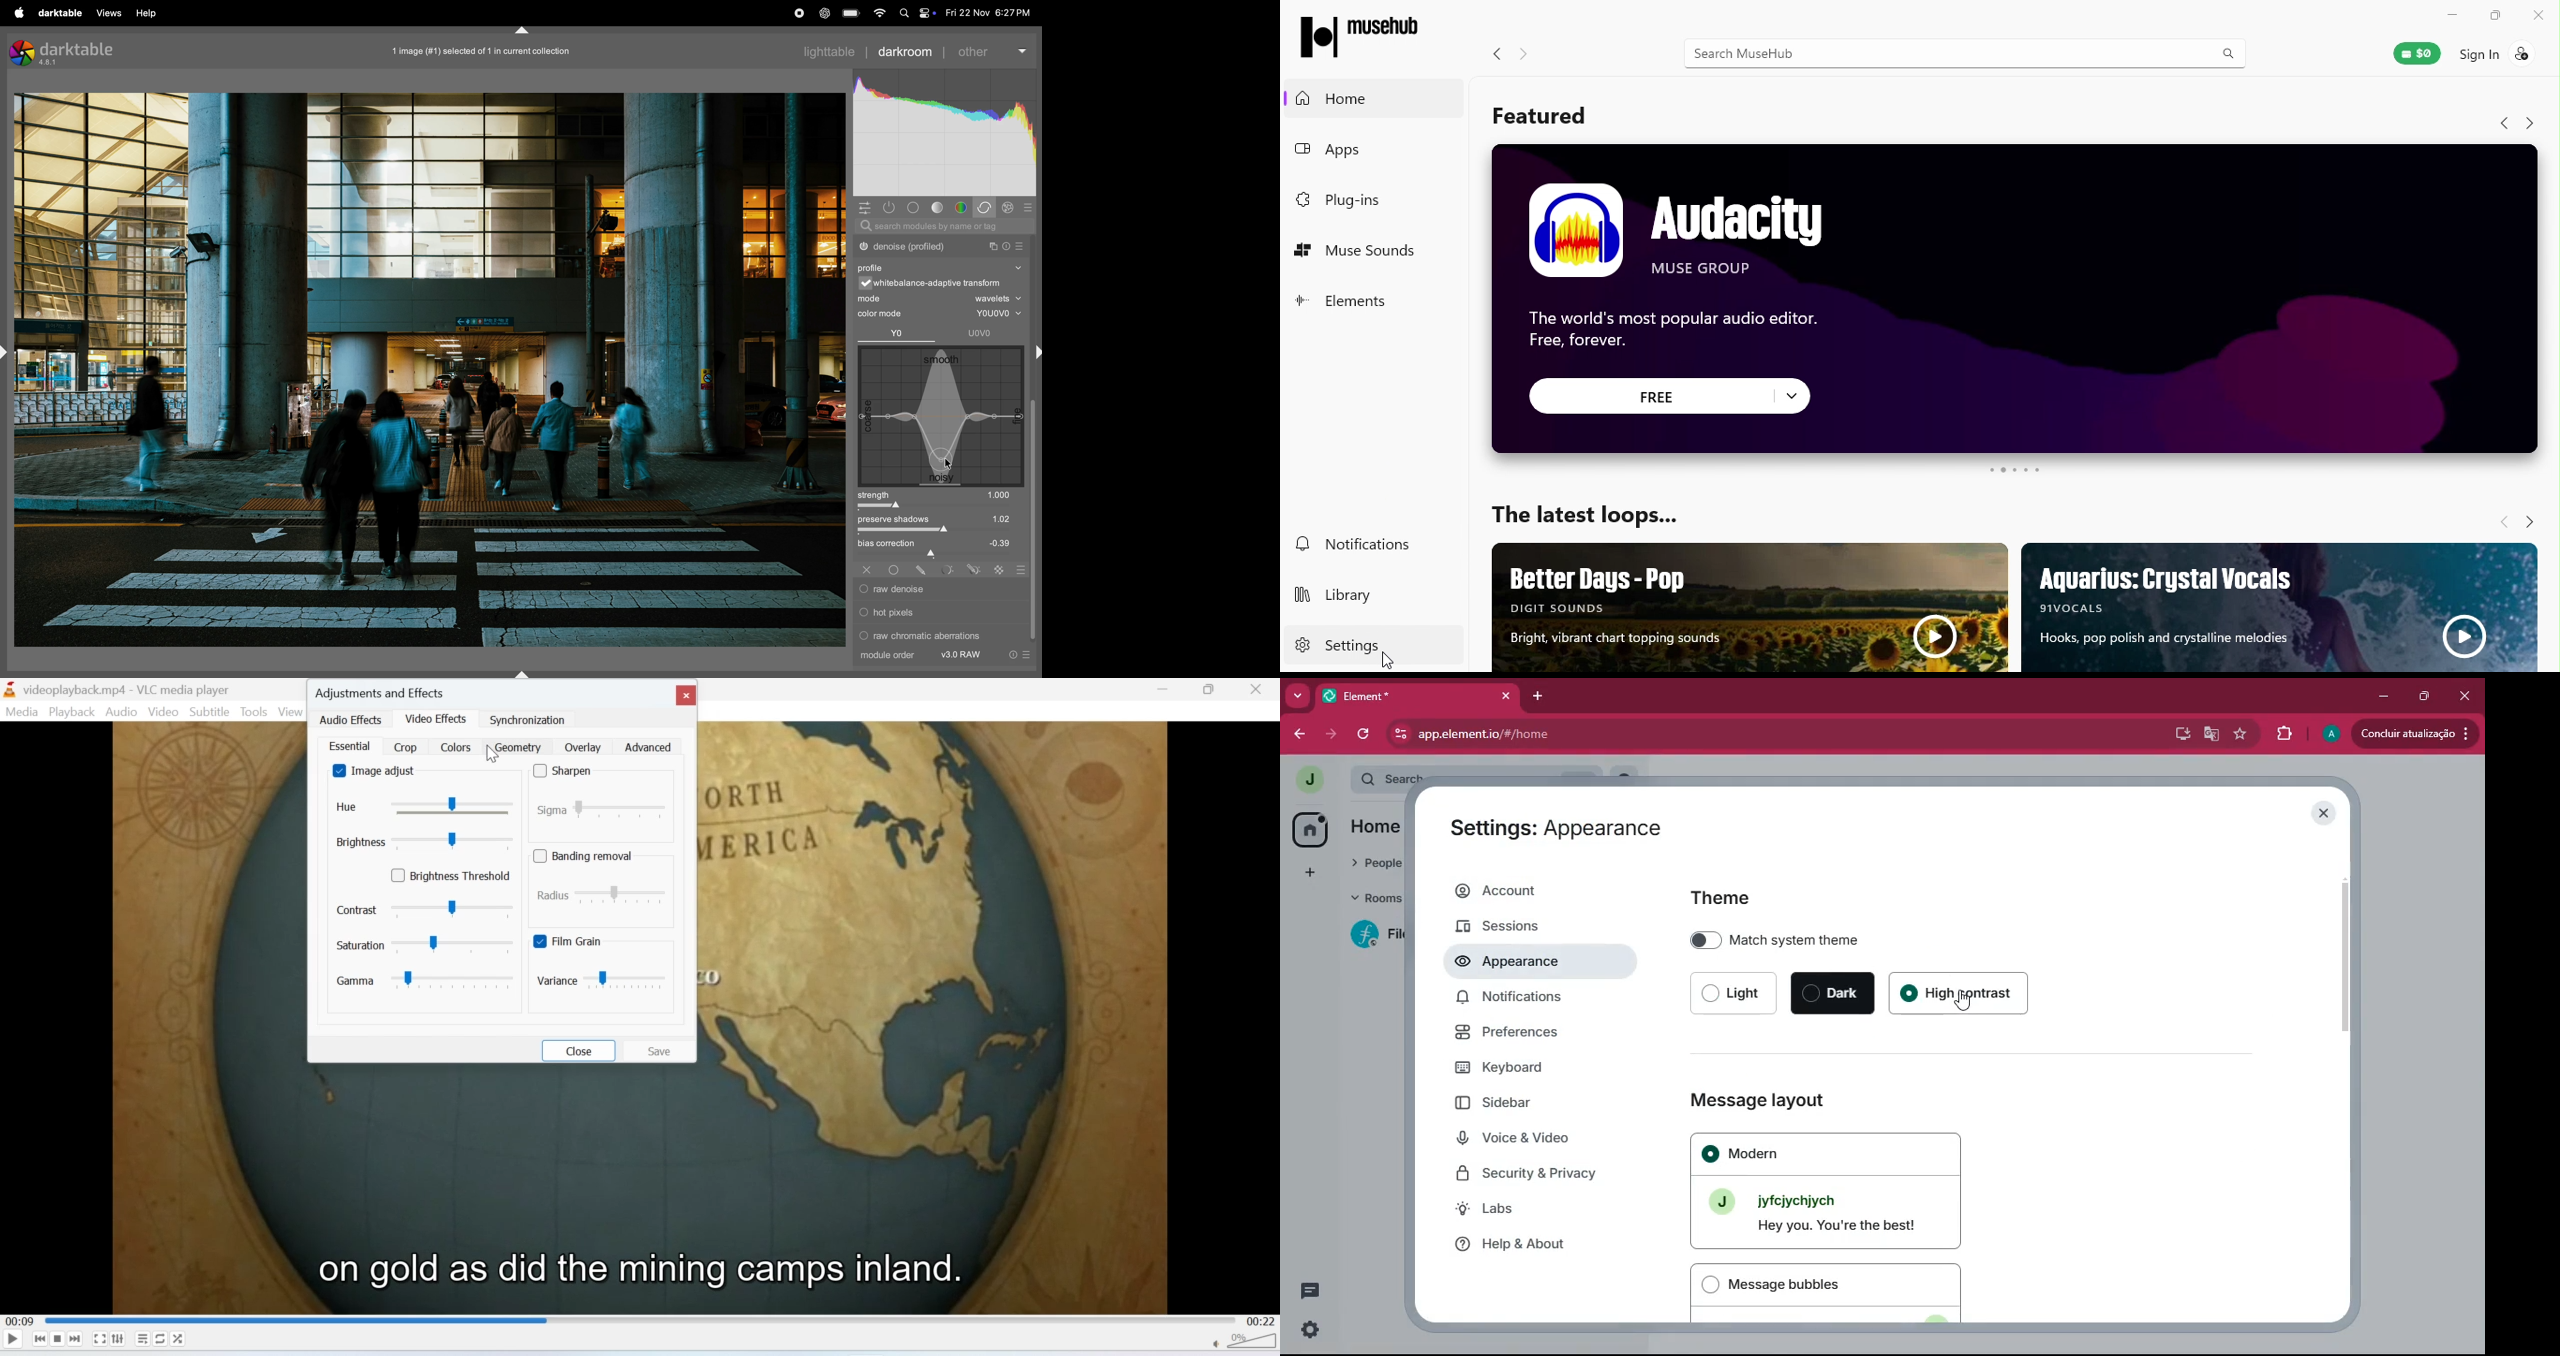  I want to click on reset, so click(1015, 655).